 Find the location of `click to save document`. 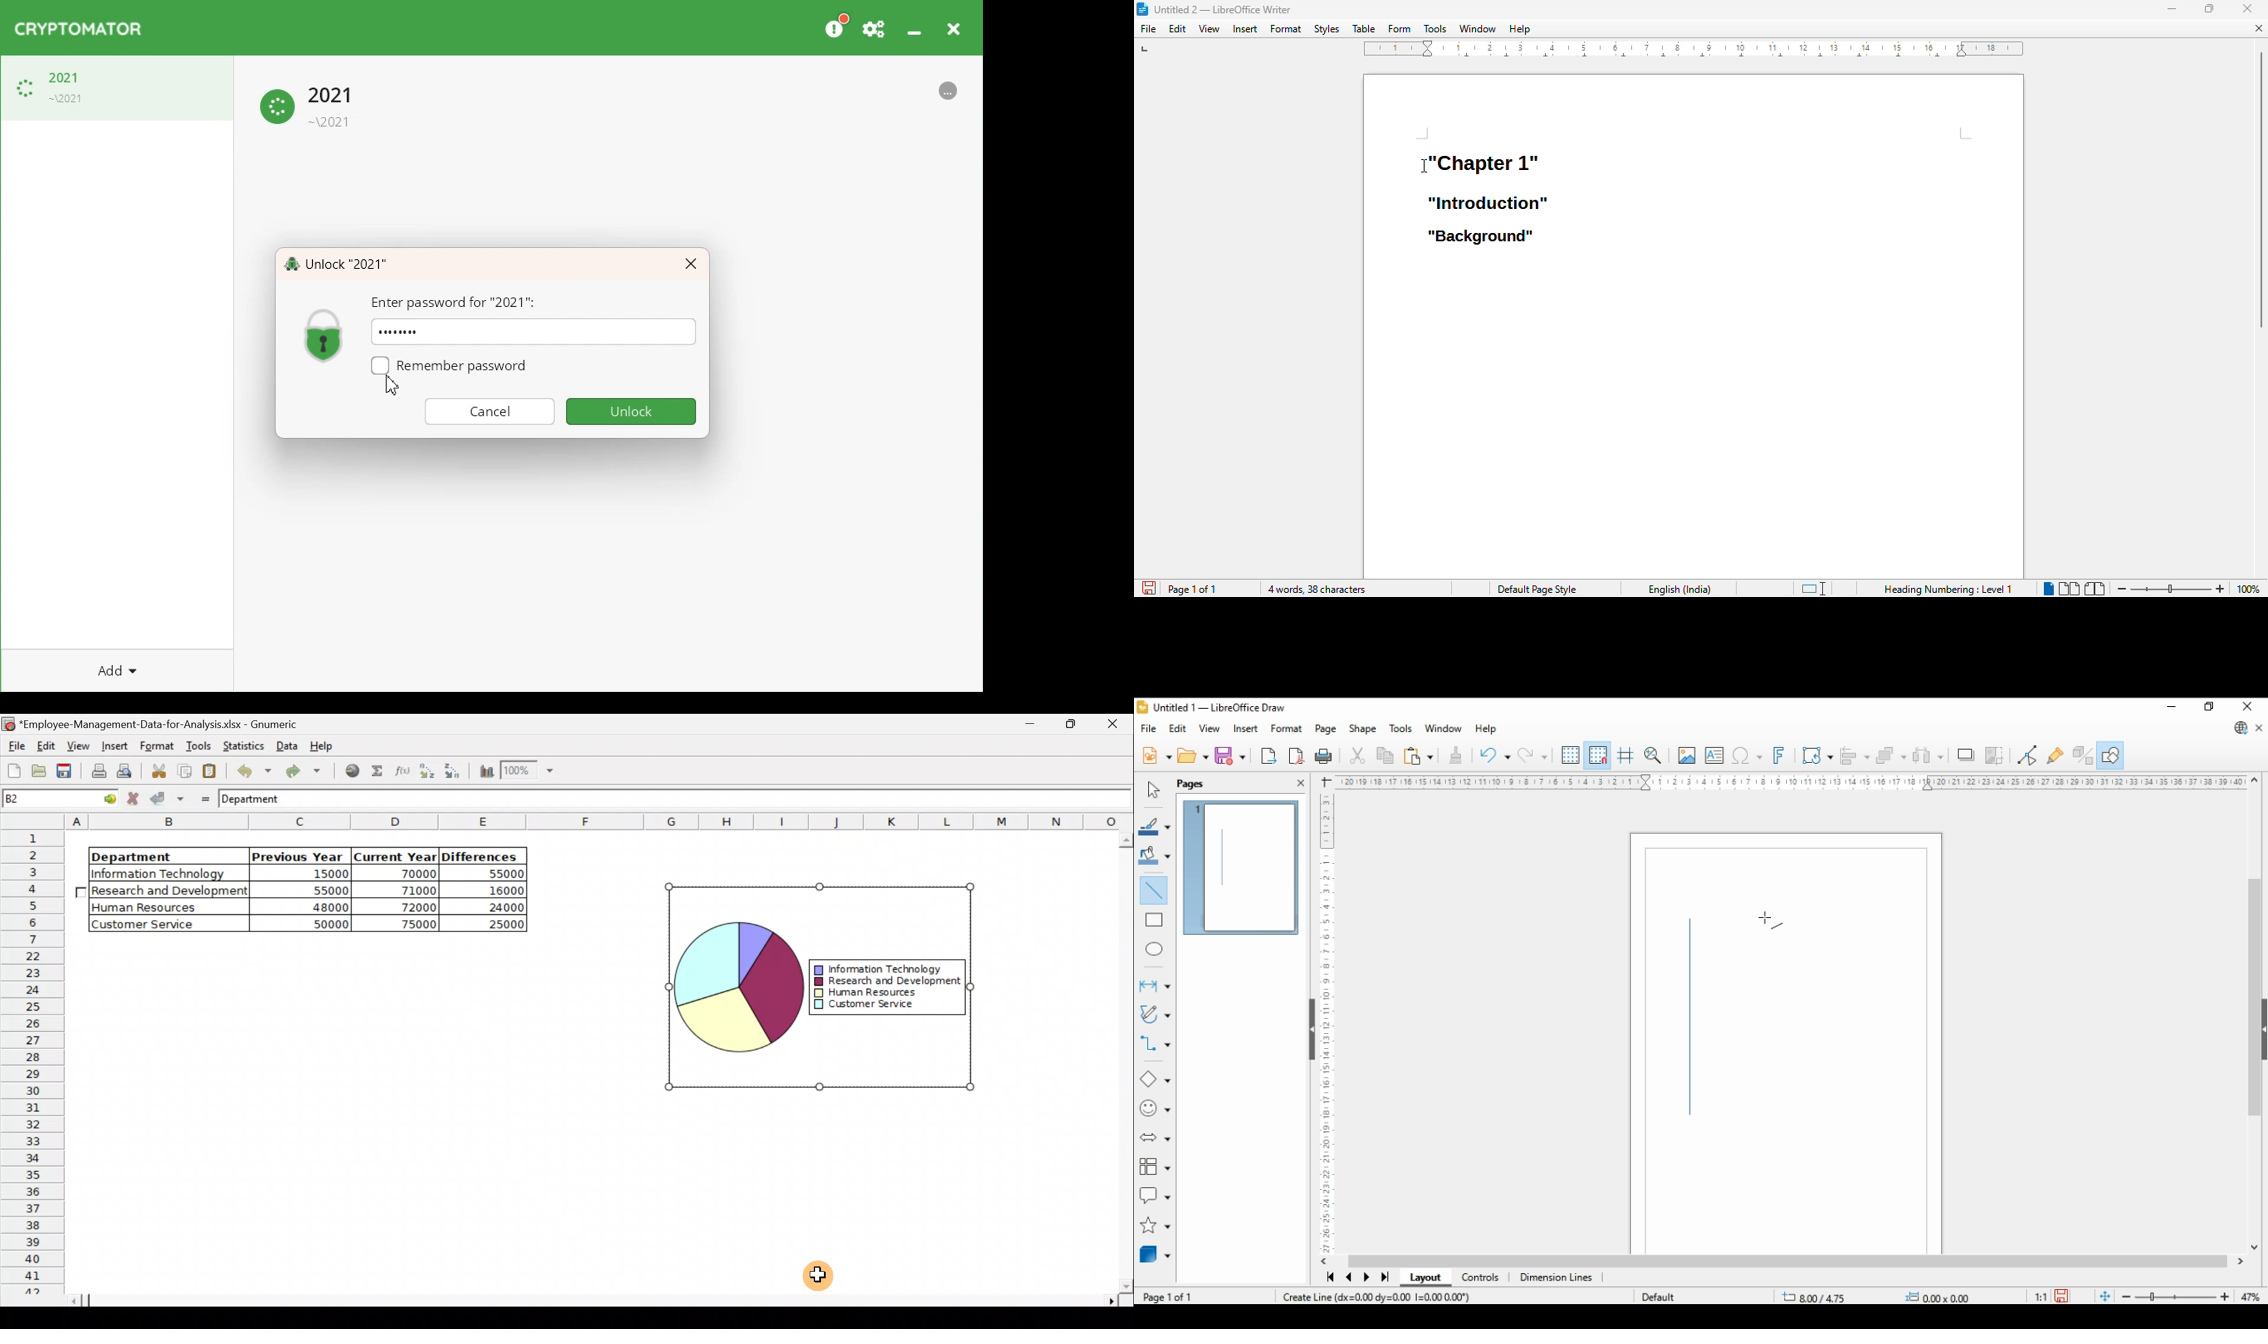

click to save document is located at coordinates (1148, 589).